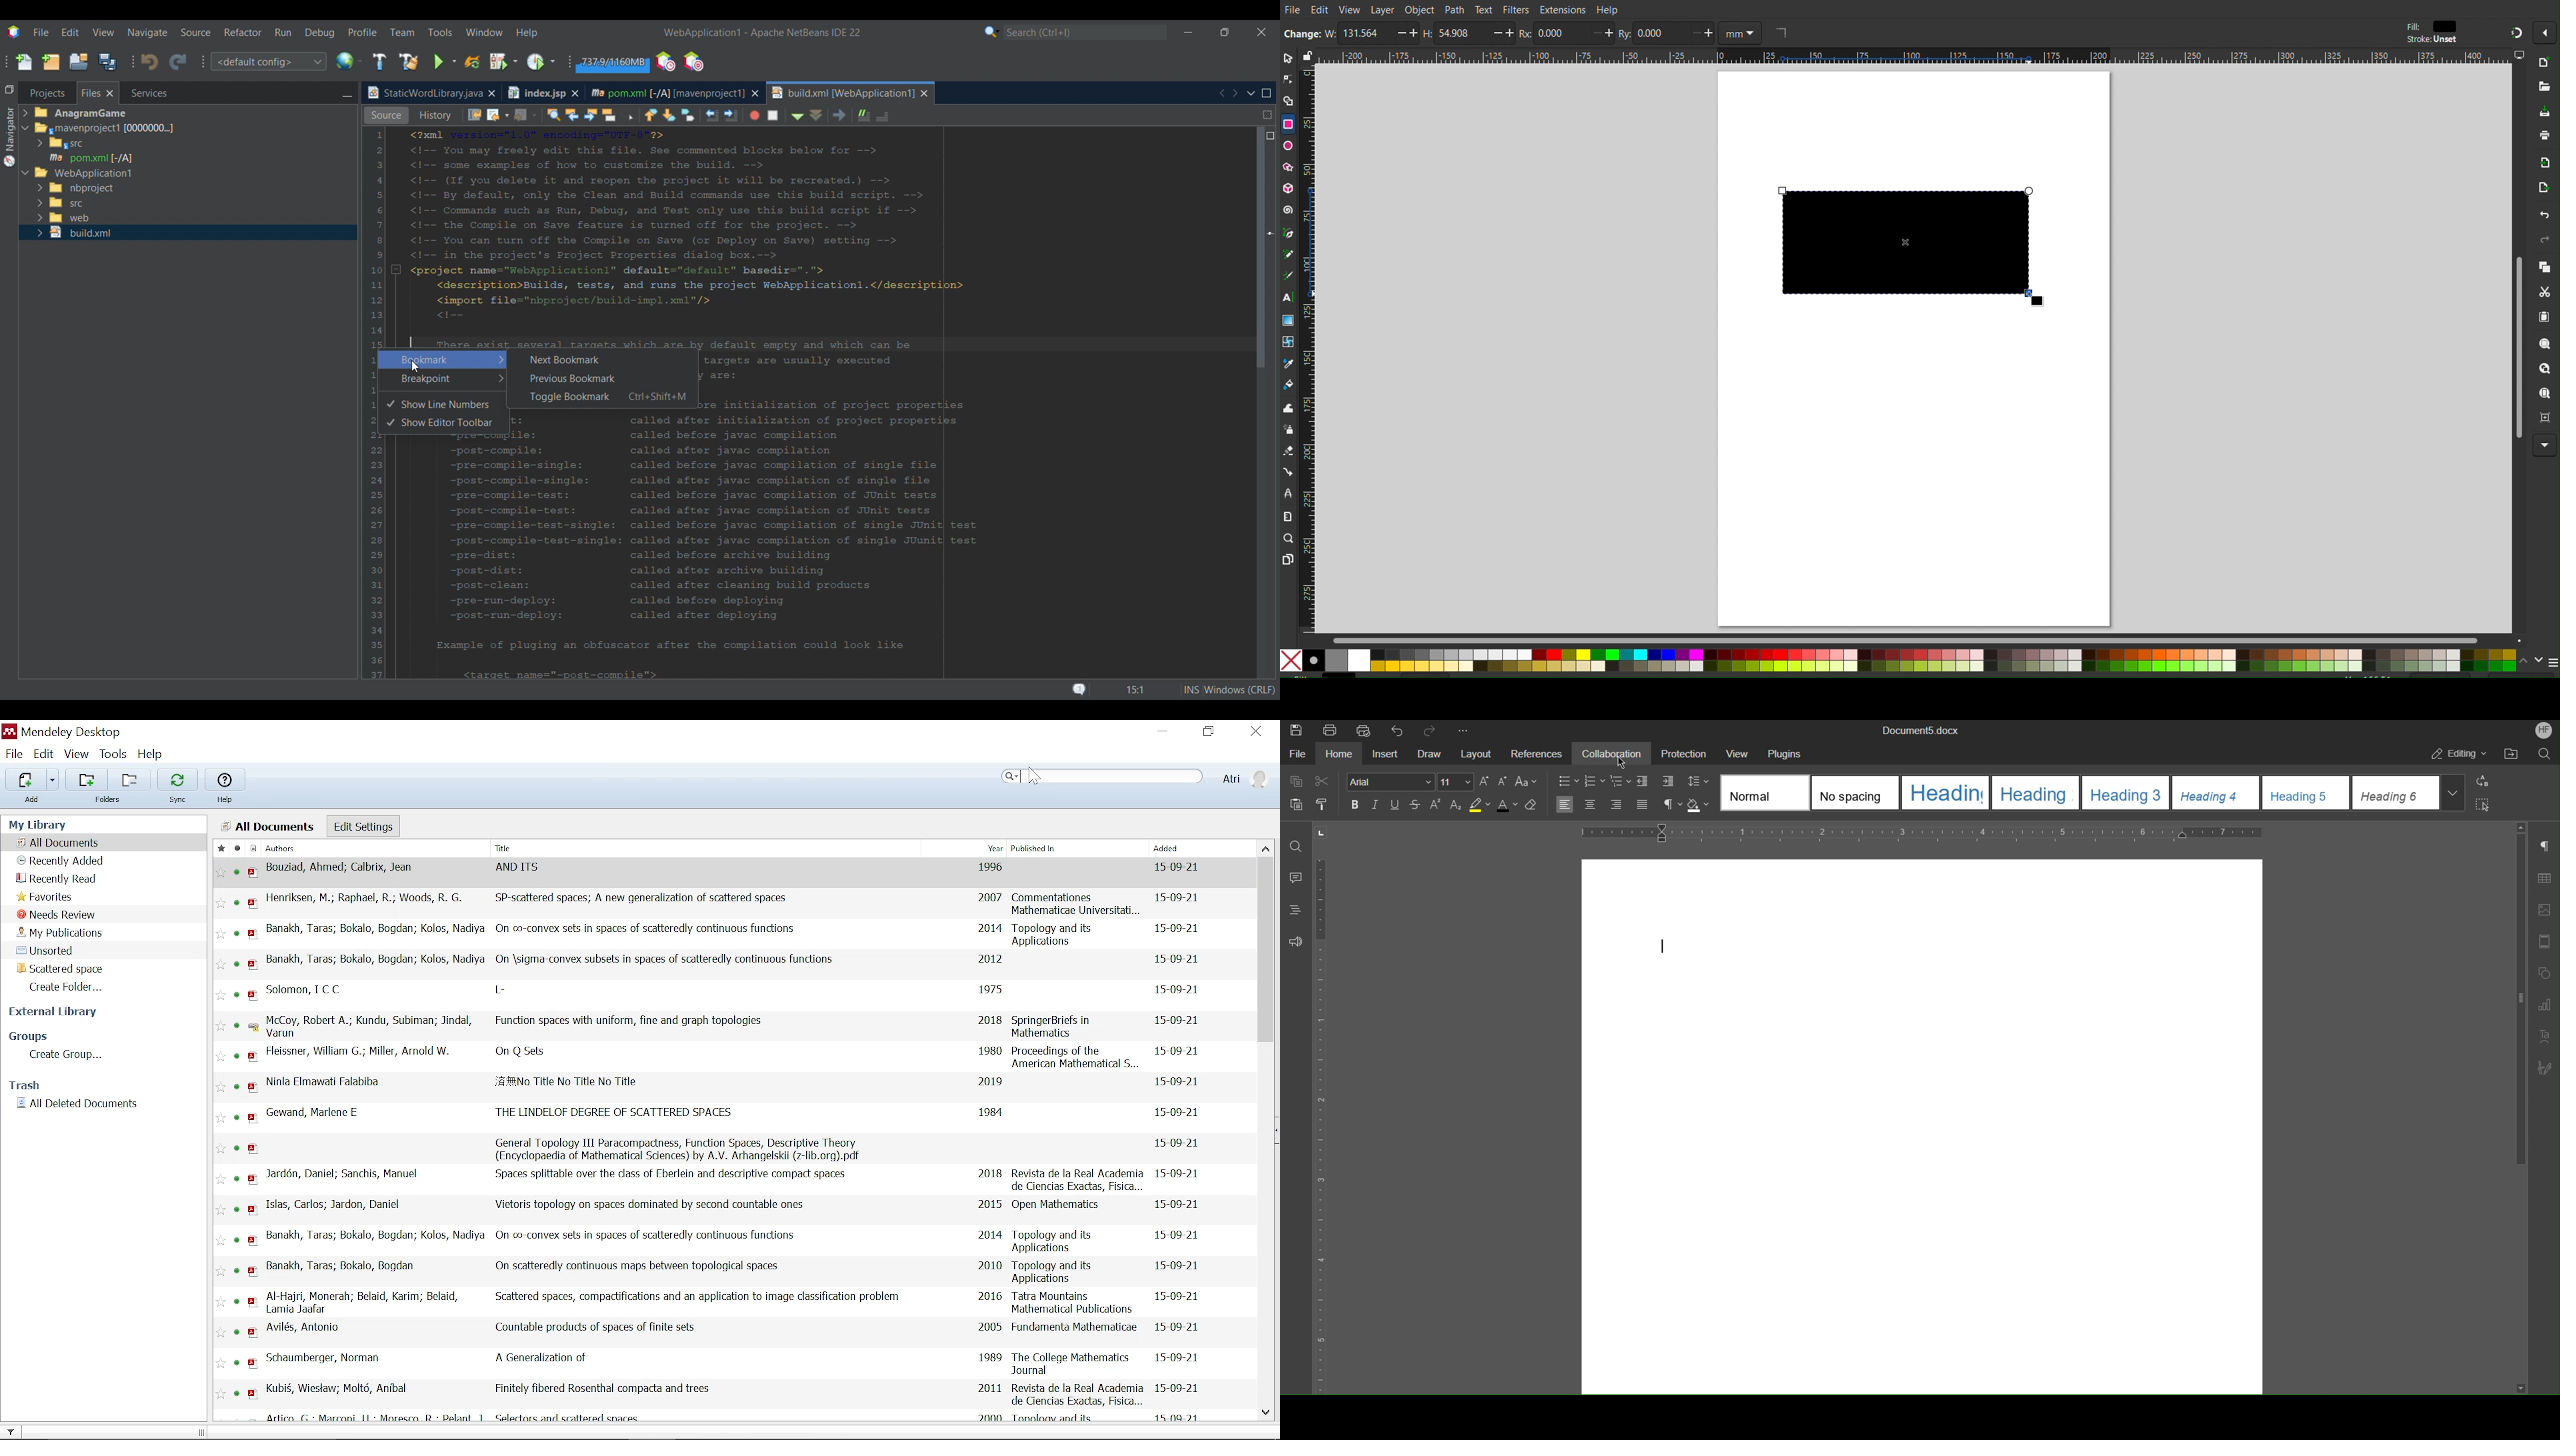 The height and width of the screenshot is (1456, 2576). What do you see at coordinates (728, 933) in the screenshot?
I see `‘Banakh, Taras; Bokalo, Bogdan; Kolos, Nadiya On co-convex sets in spaces of scatteredly continuous functions. 2014 Topology and its applications 15-09-21` at bounding box center [728, 933].